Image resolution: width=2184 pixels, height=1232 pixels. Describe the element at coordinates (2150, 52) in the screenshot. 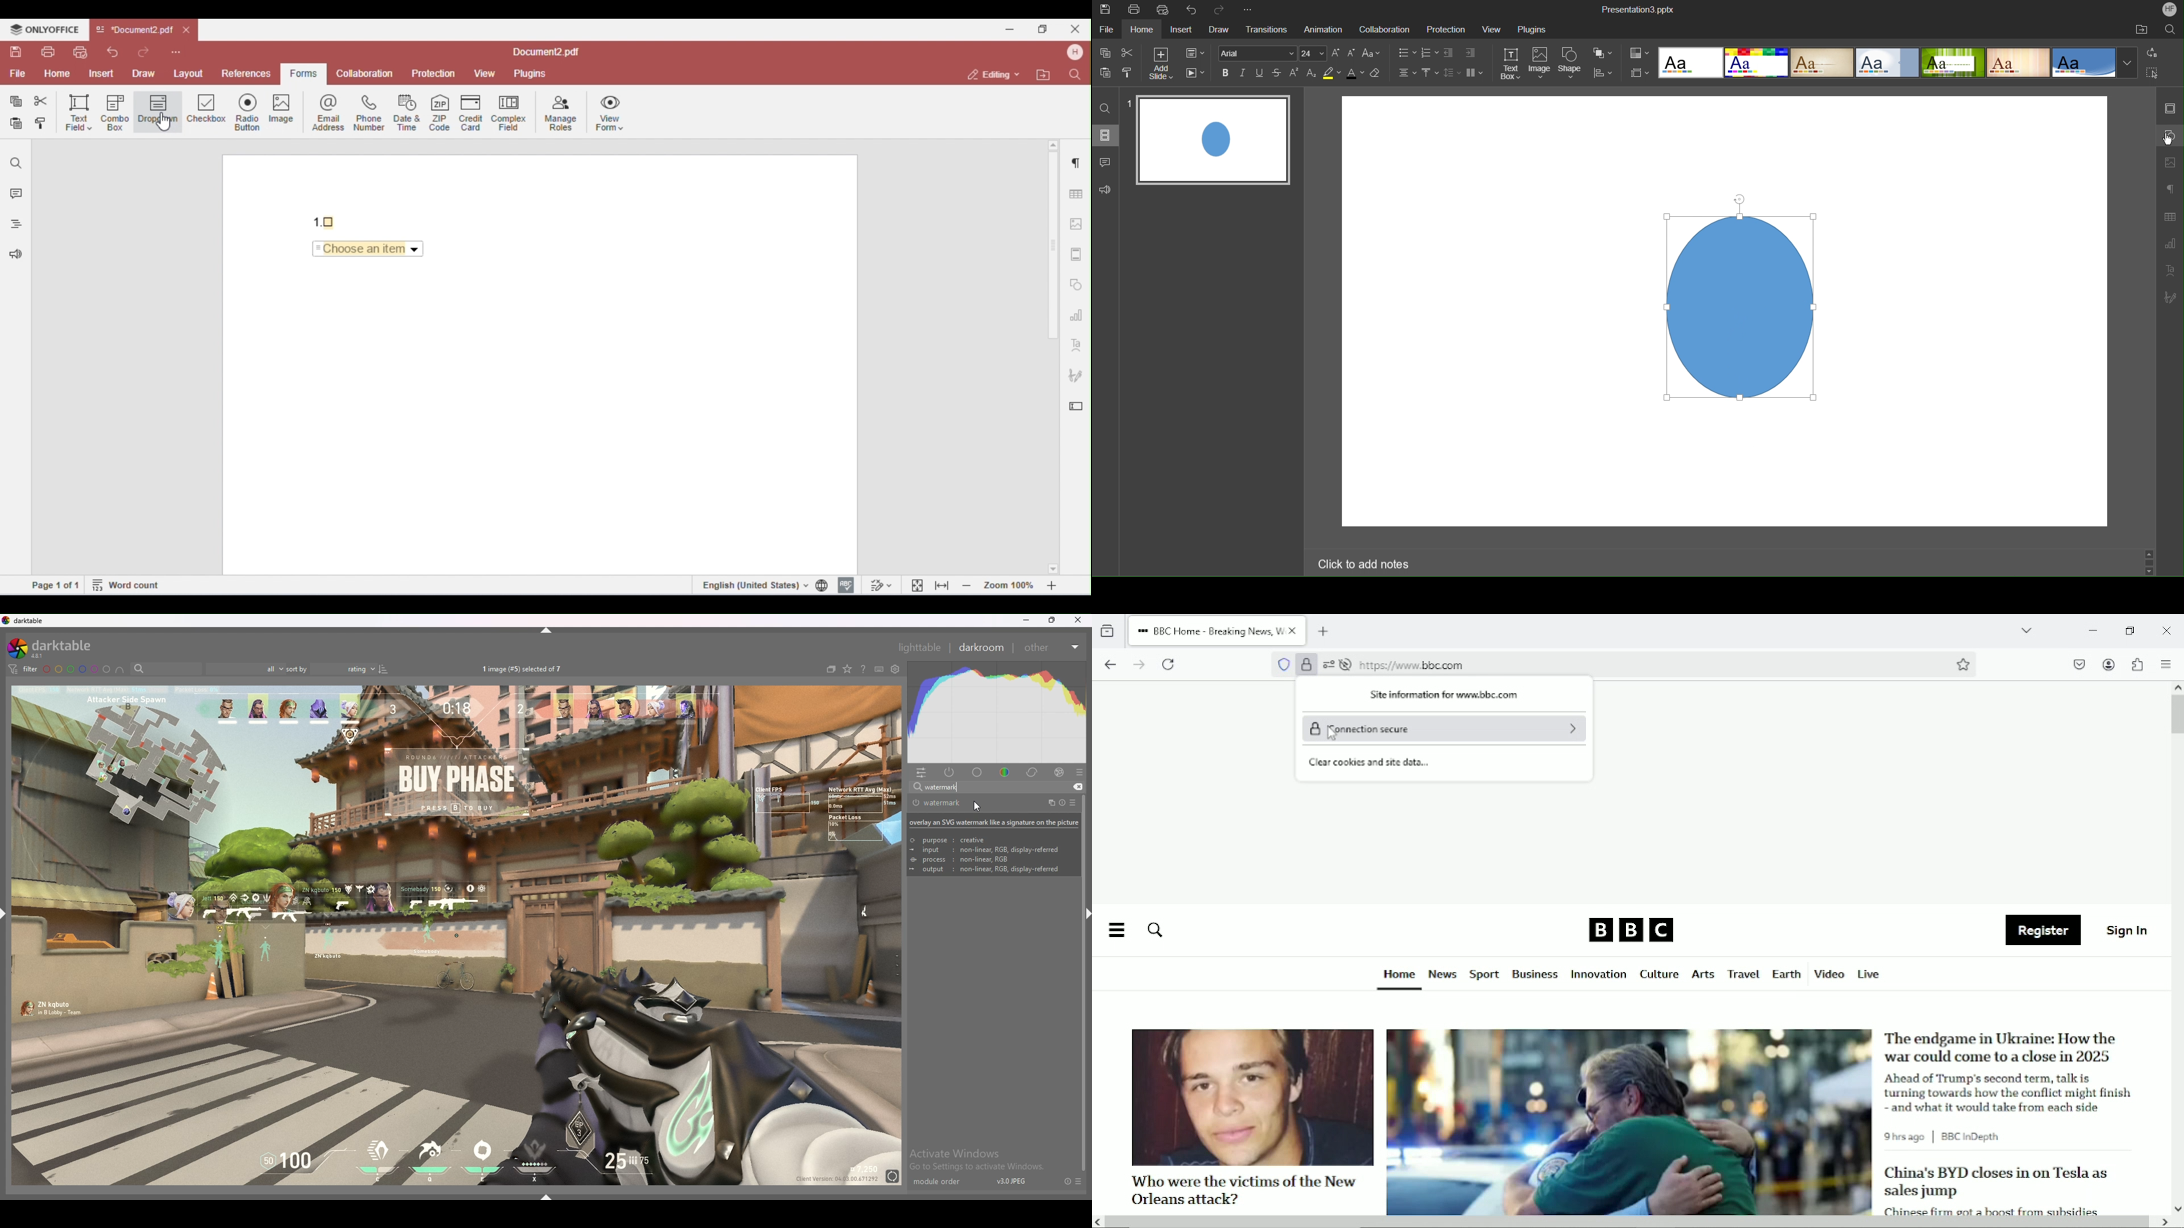

I see `Replace` at that location.